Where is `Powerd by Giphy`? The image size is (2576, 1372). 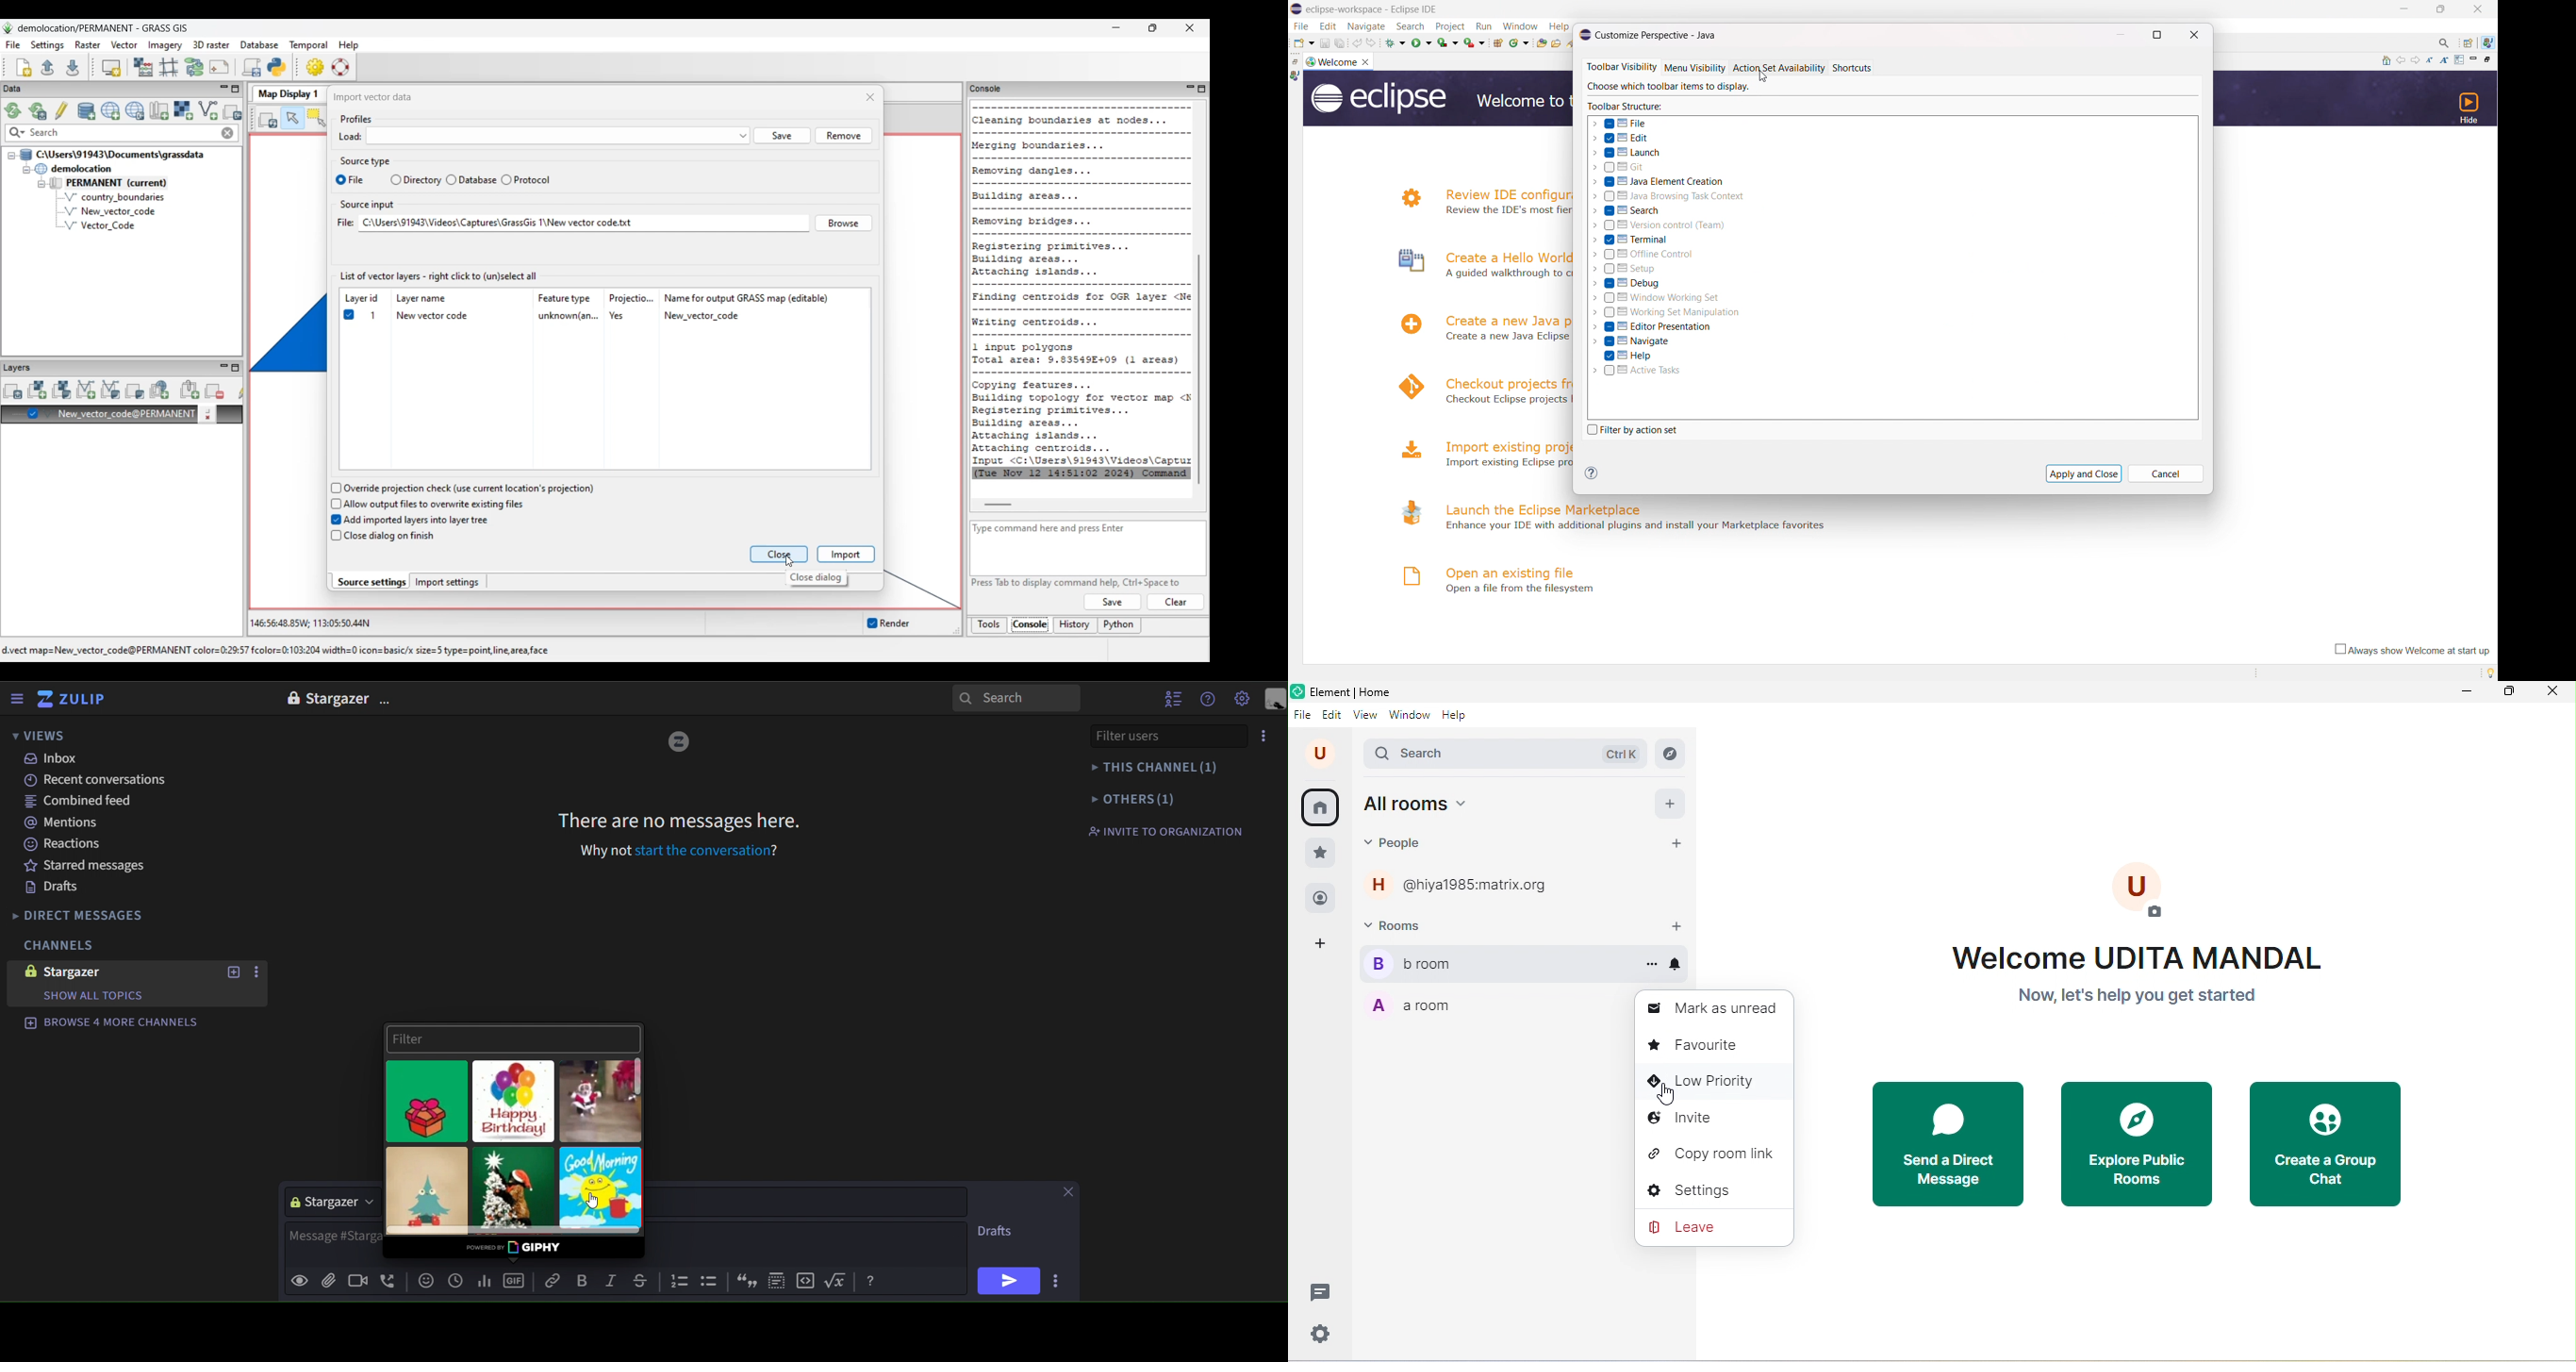 Powerd by Giphy is located at coordinates (514, 1247).